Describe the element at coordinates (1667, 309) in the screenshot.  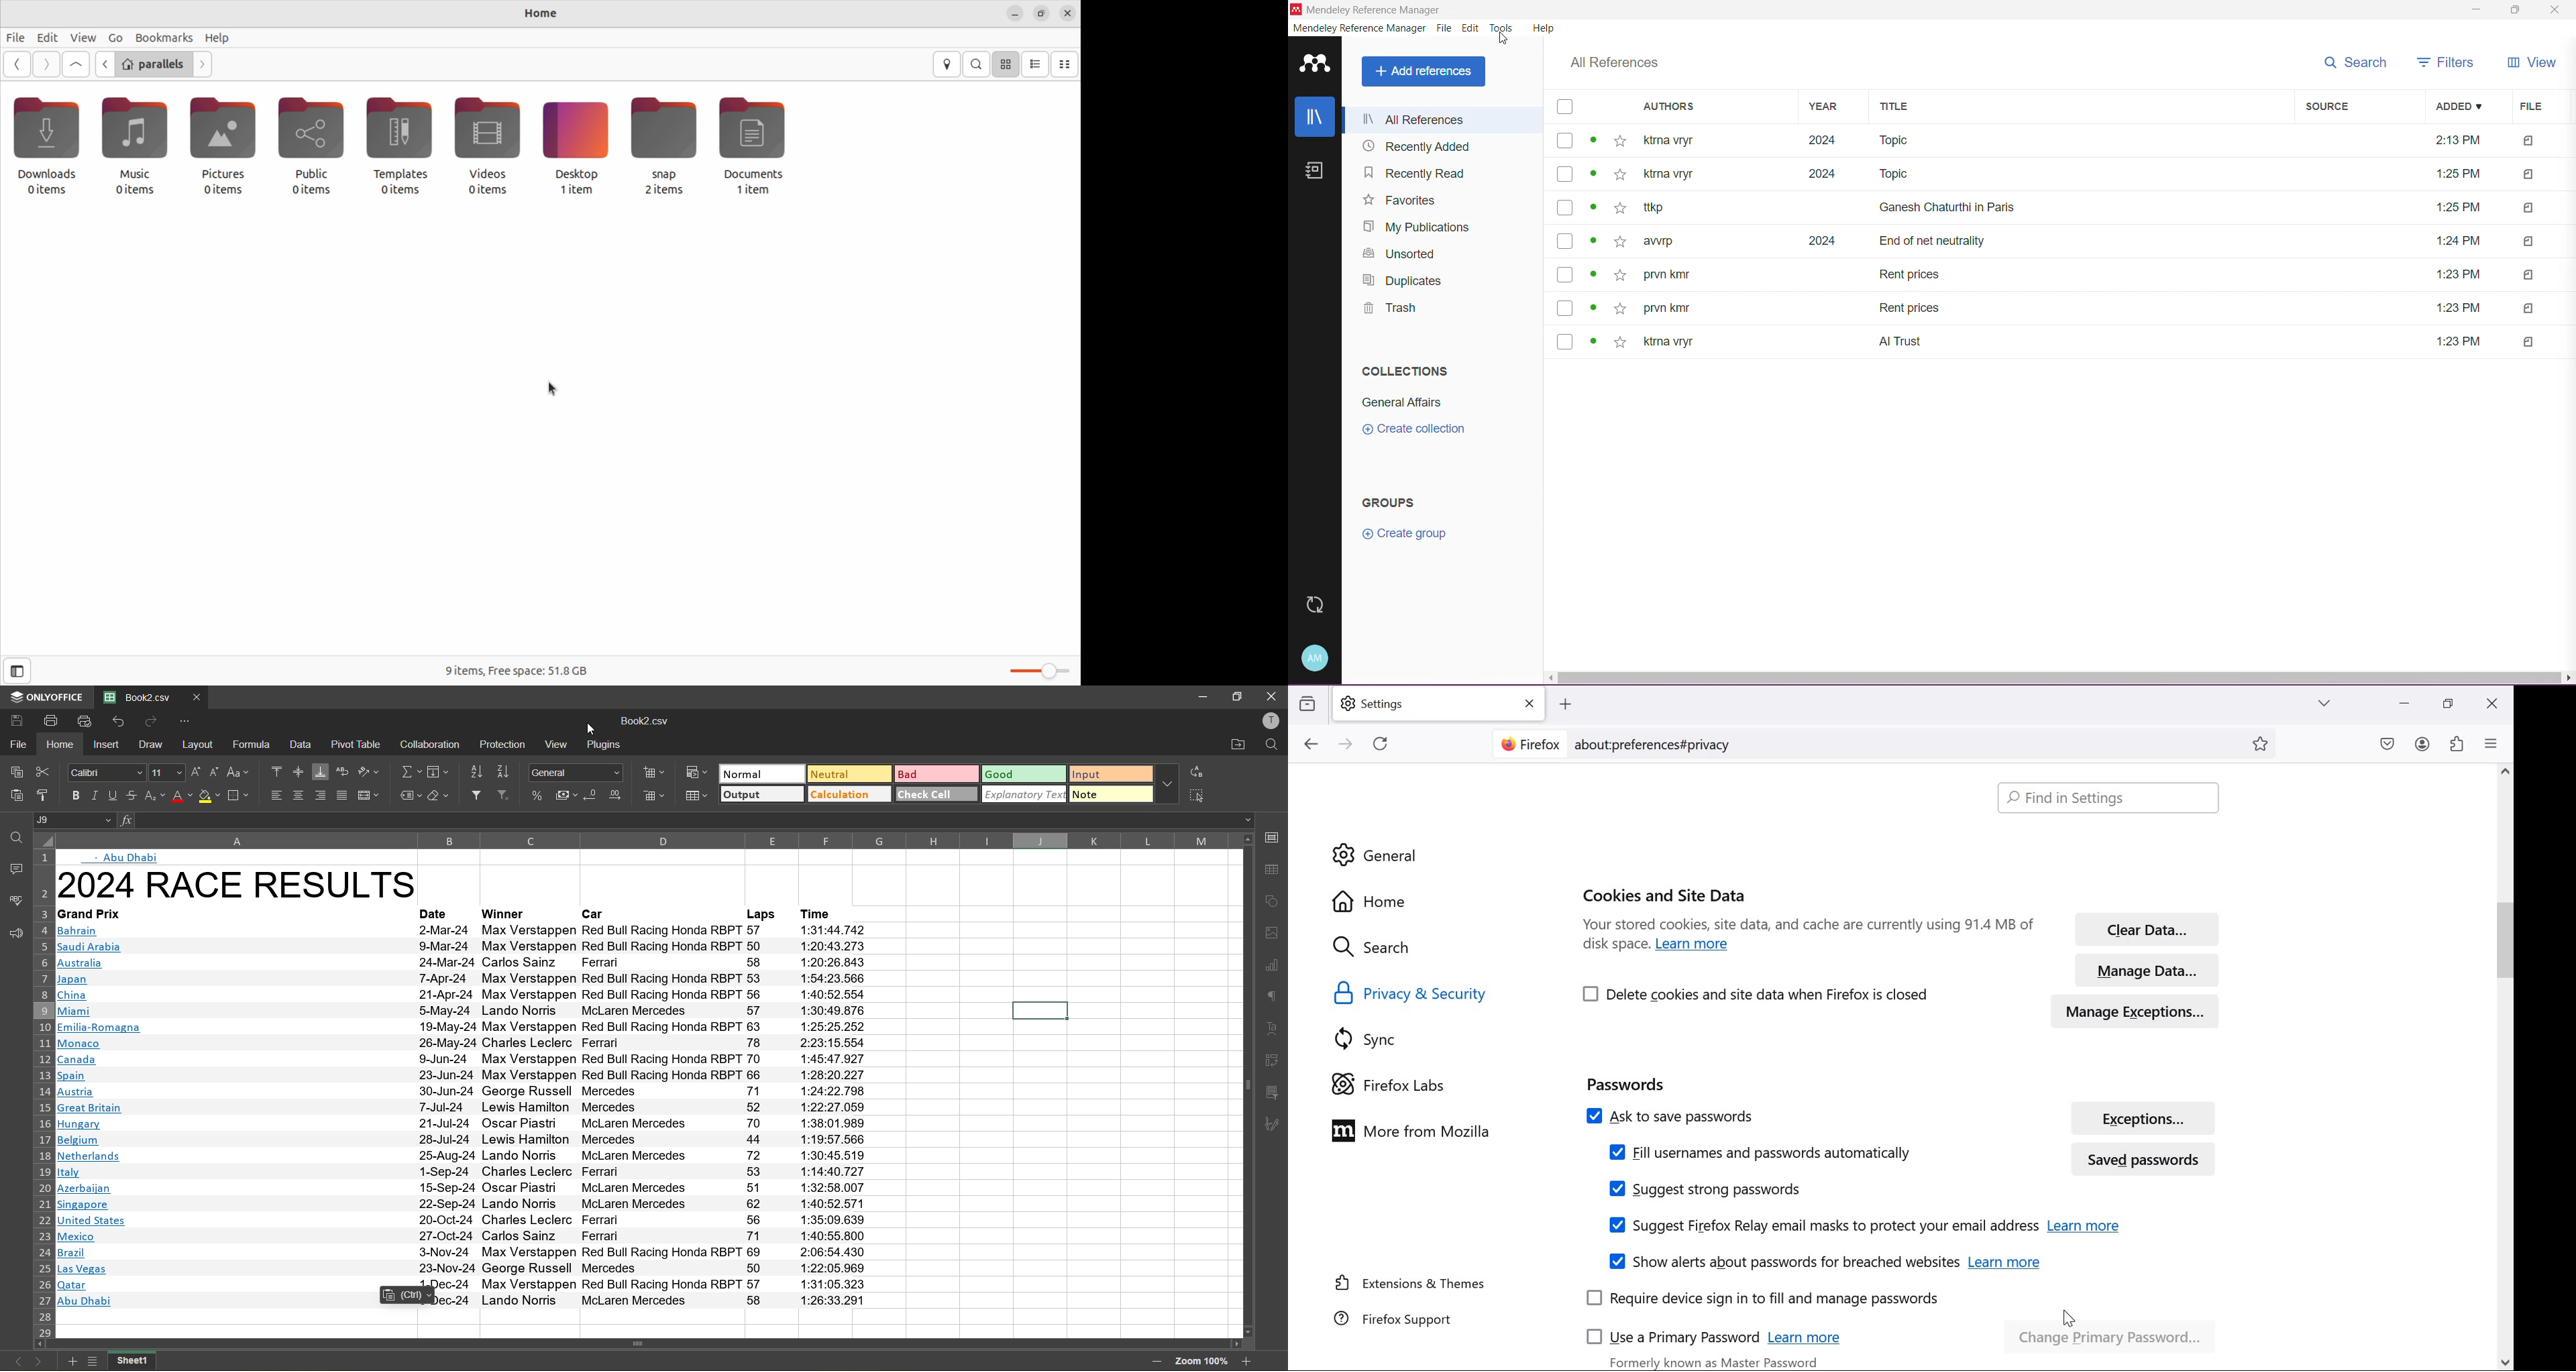
I see `author` at that location.